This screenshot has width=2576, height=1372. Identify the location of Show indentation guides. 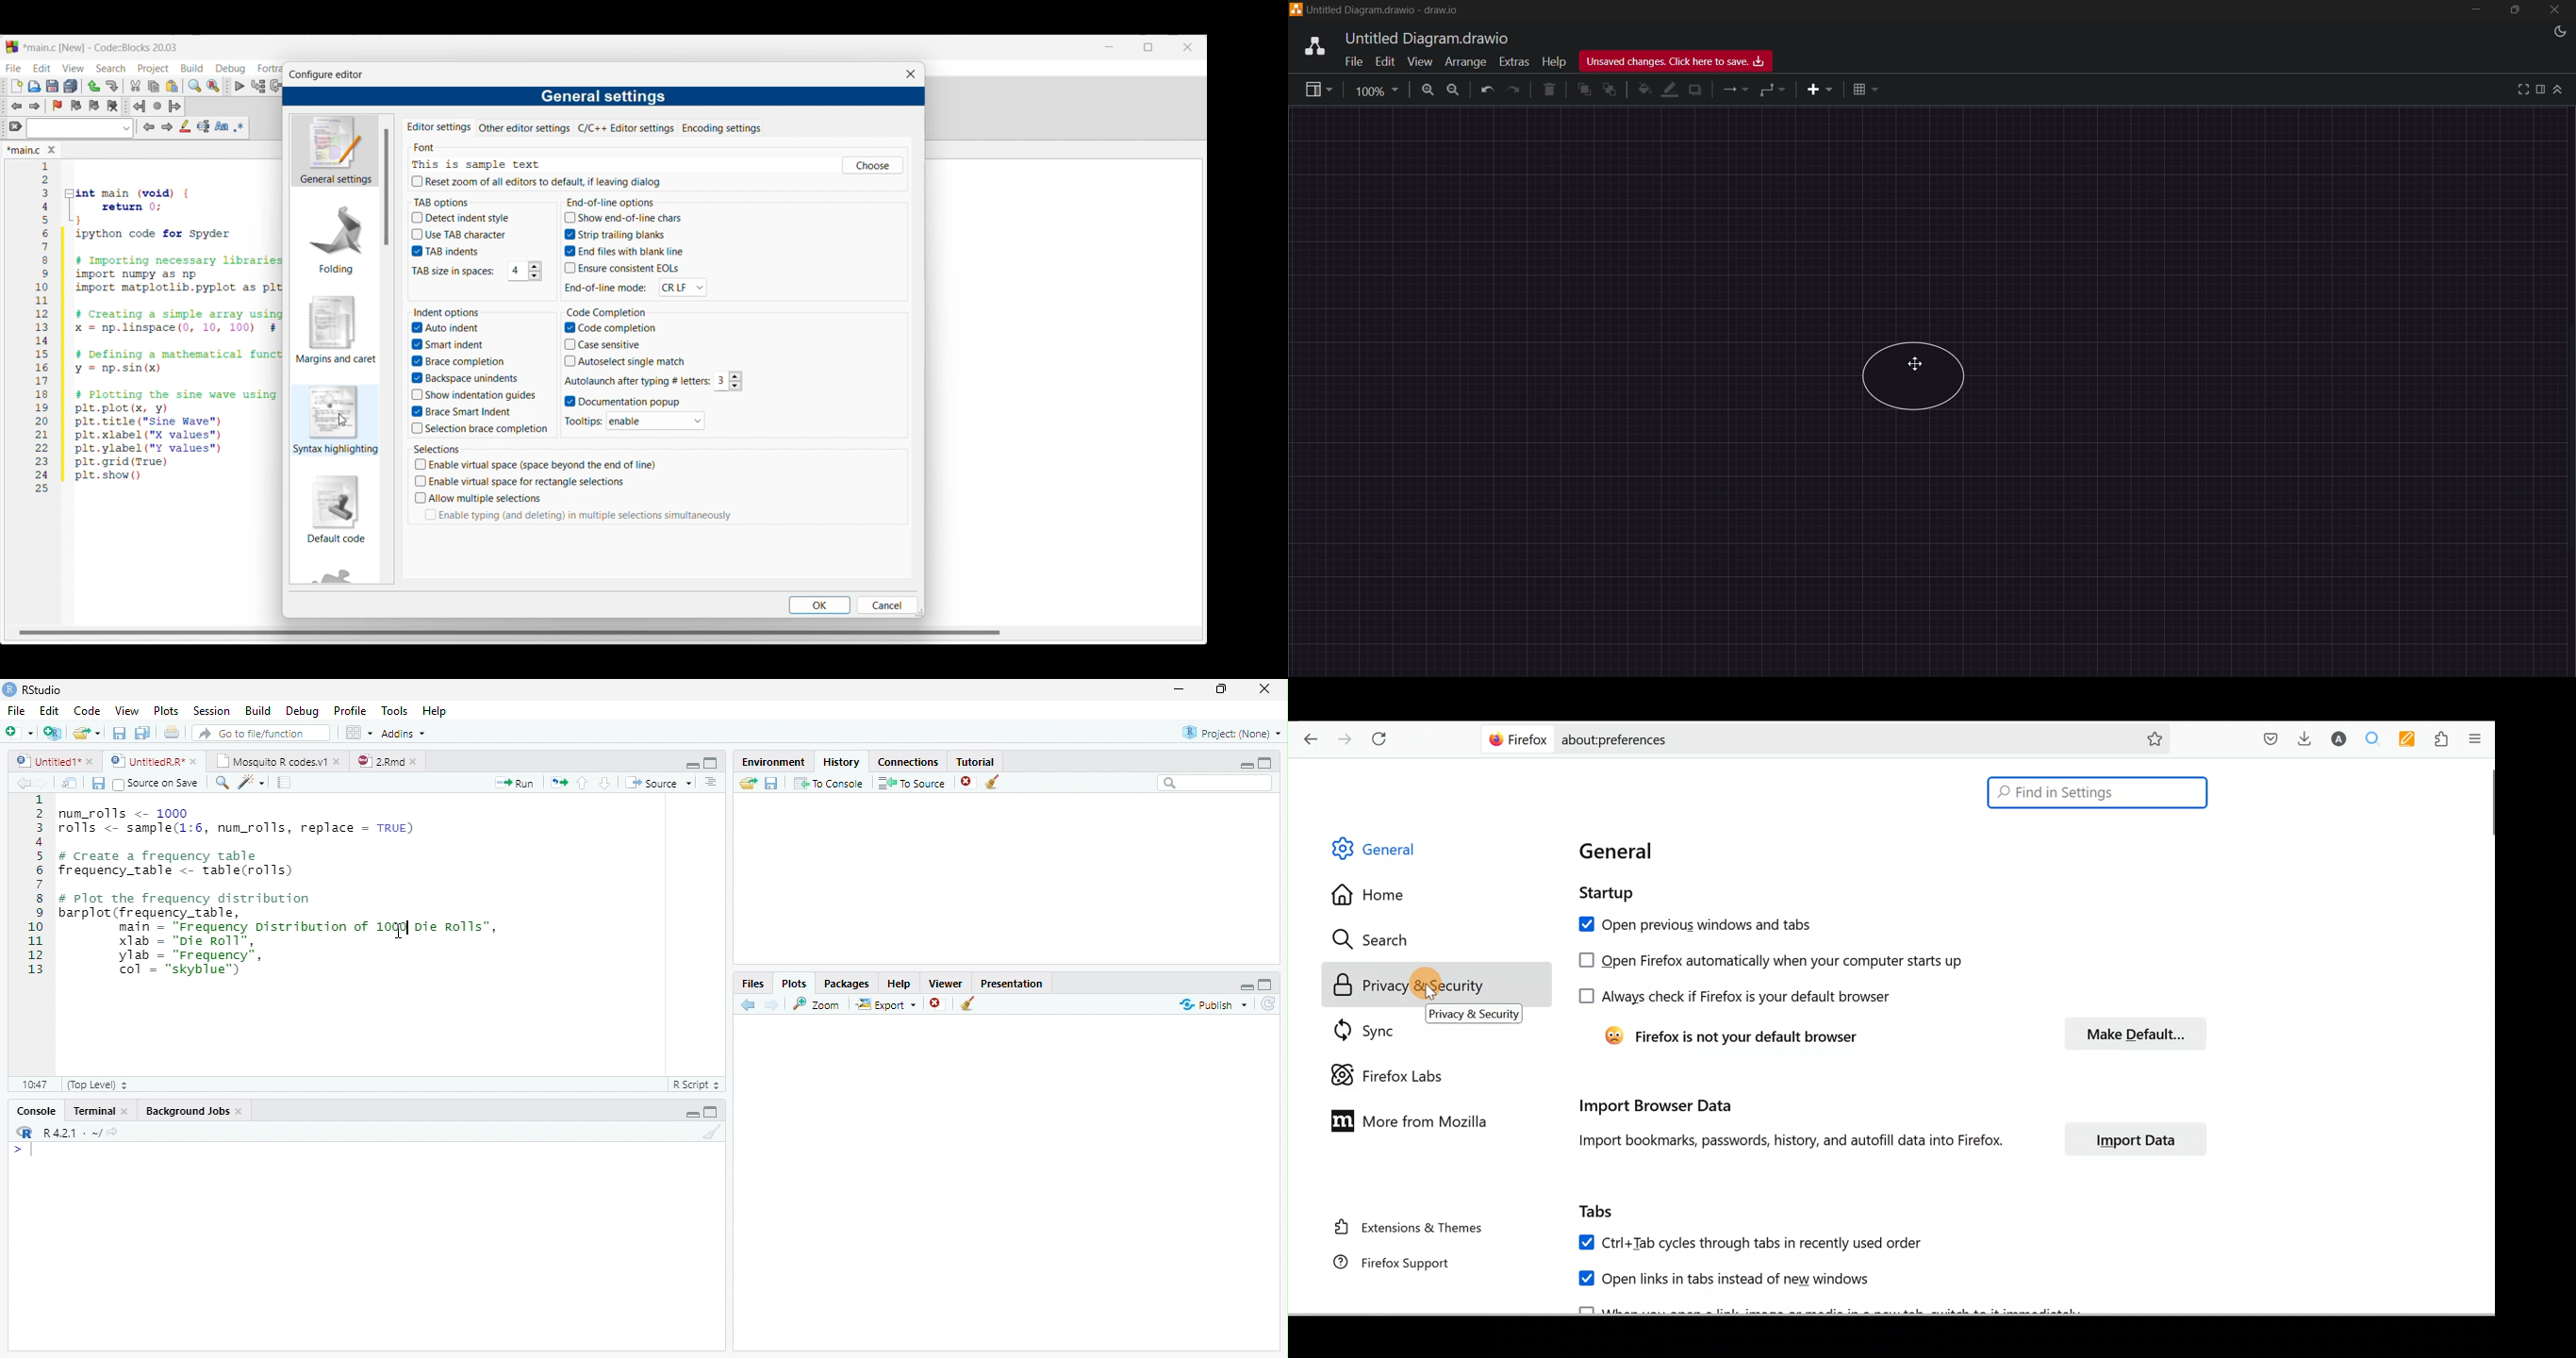
(476, 394).